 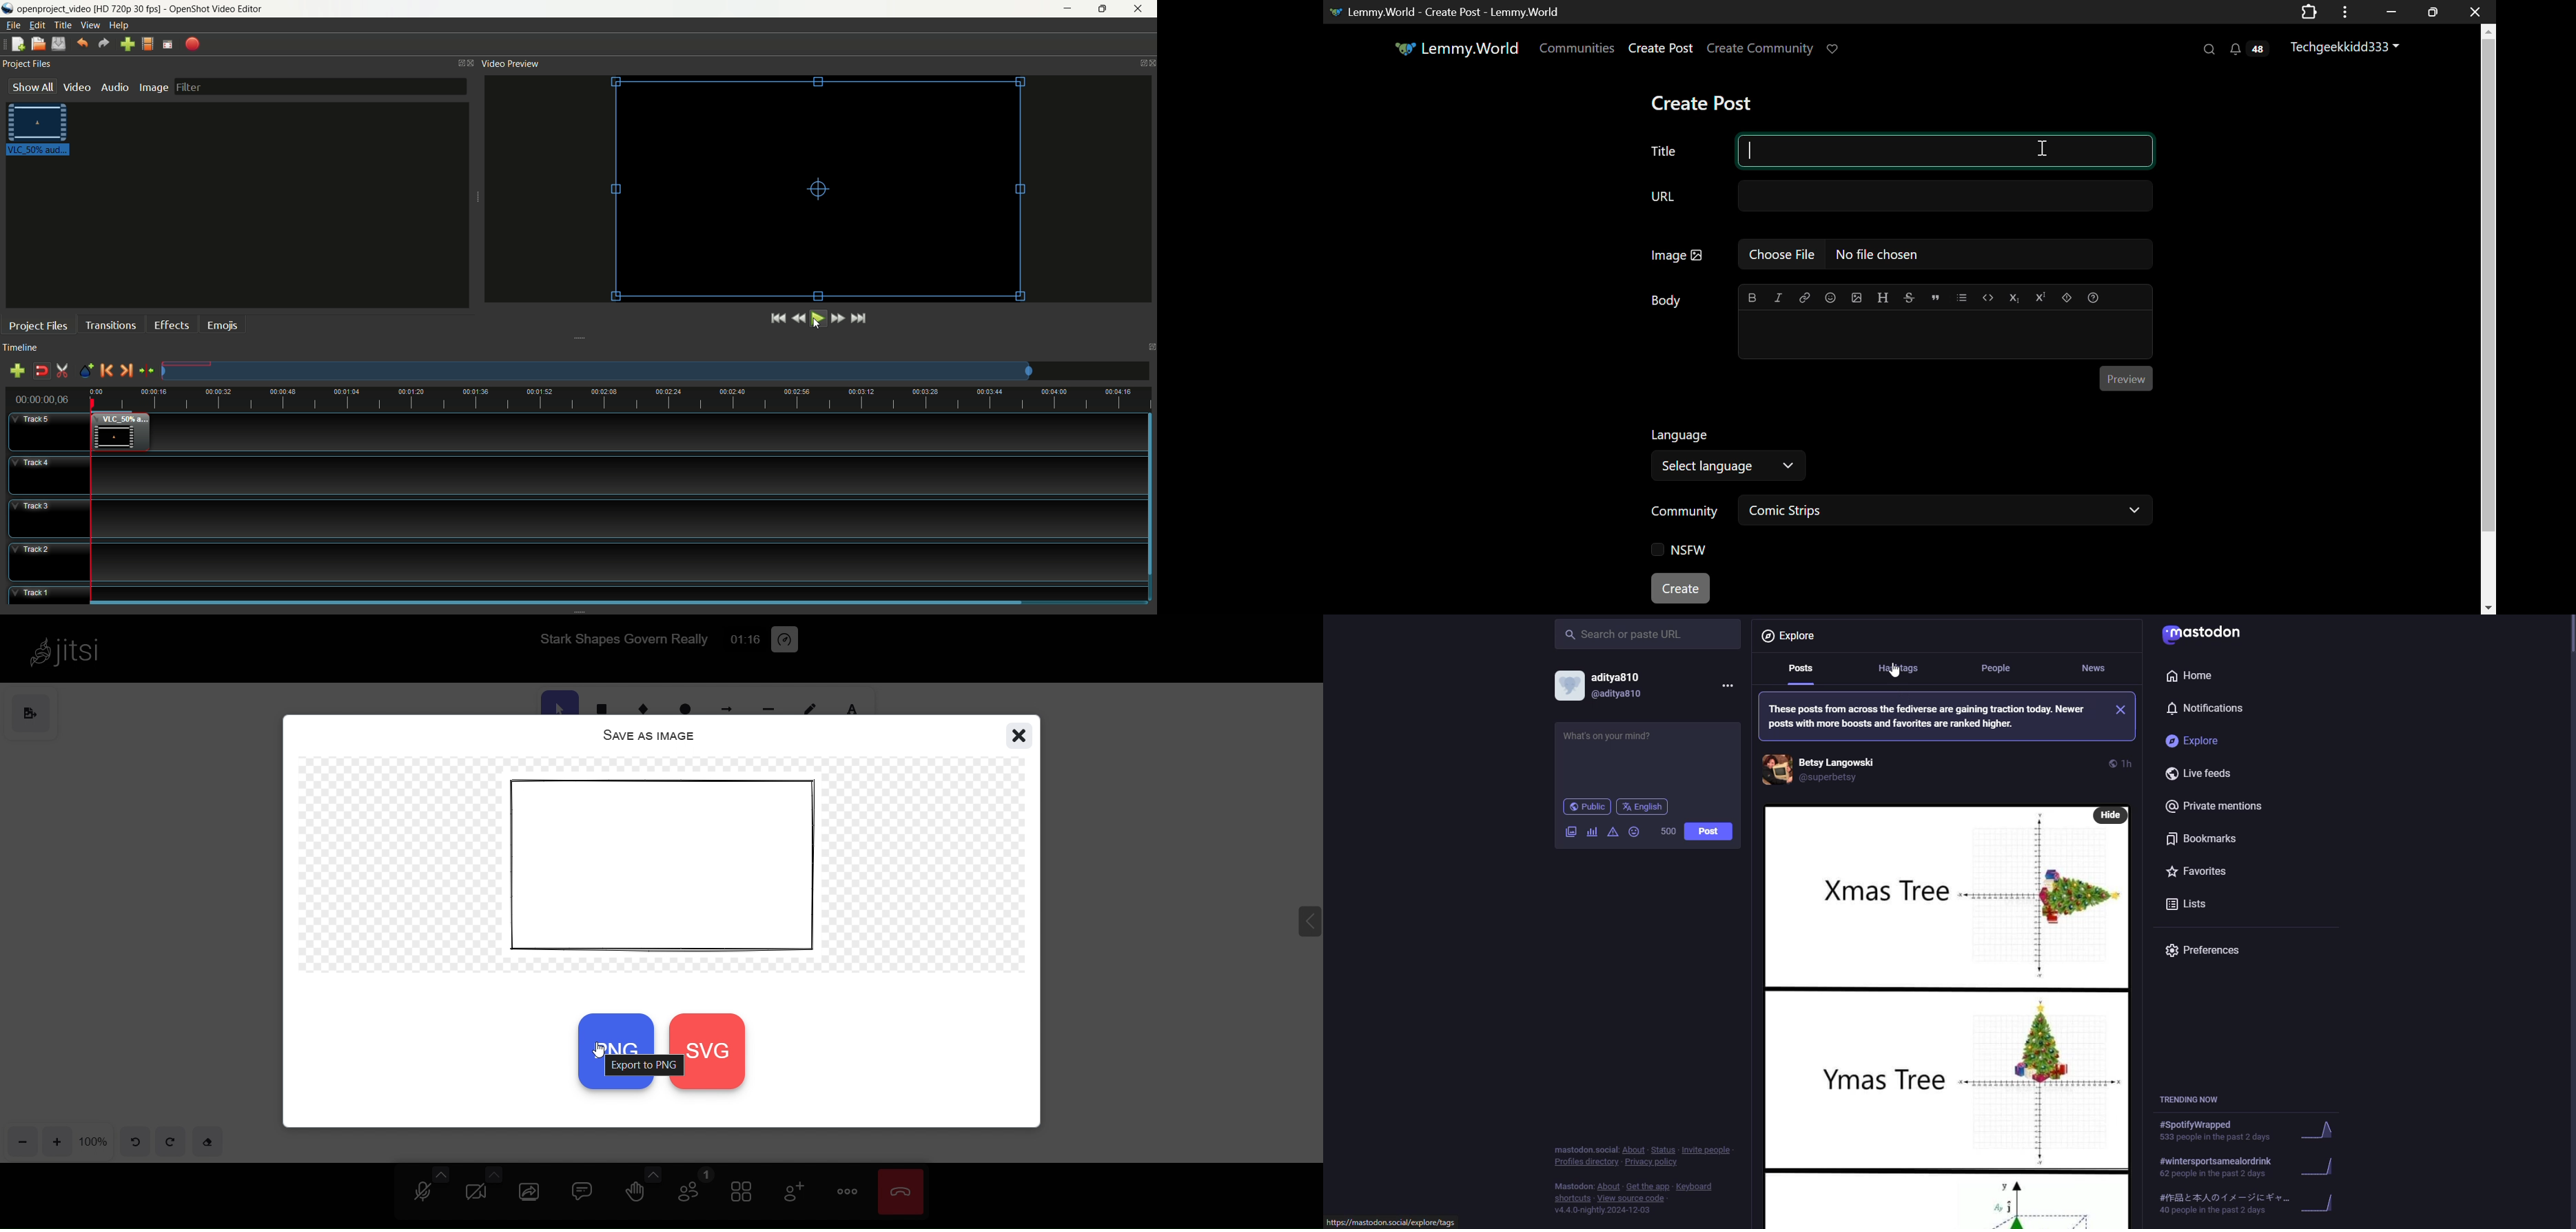 What do you see at coordinates (619, 638) in the screenshot?
I see `Stark Shapes Govern Really` at bounding box center [619, 638].